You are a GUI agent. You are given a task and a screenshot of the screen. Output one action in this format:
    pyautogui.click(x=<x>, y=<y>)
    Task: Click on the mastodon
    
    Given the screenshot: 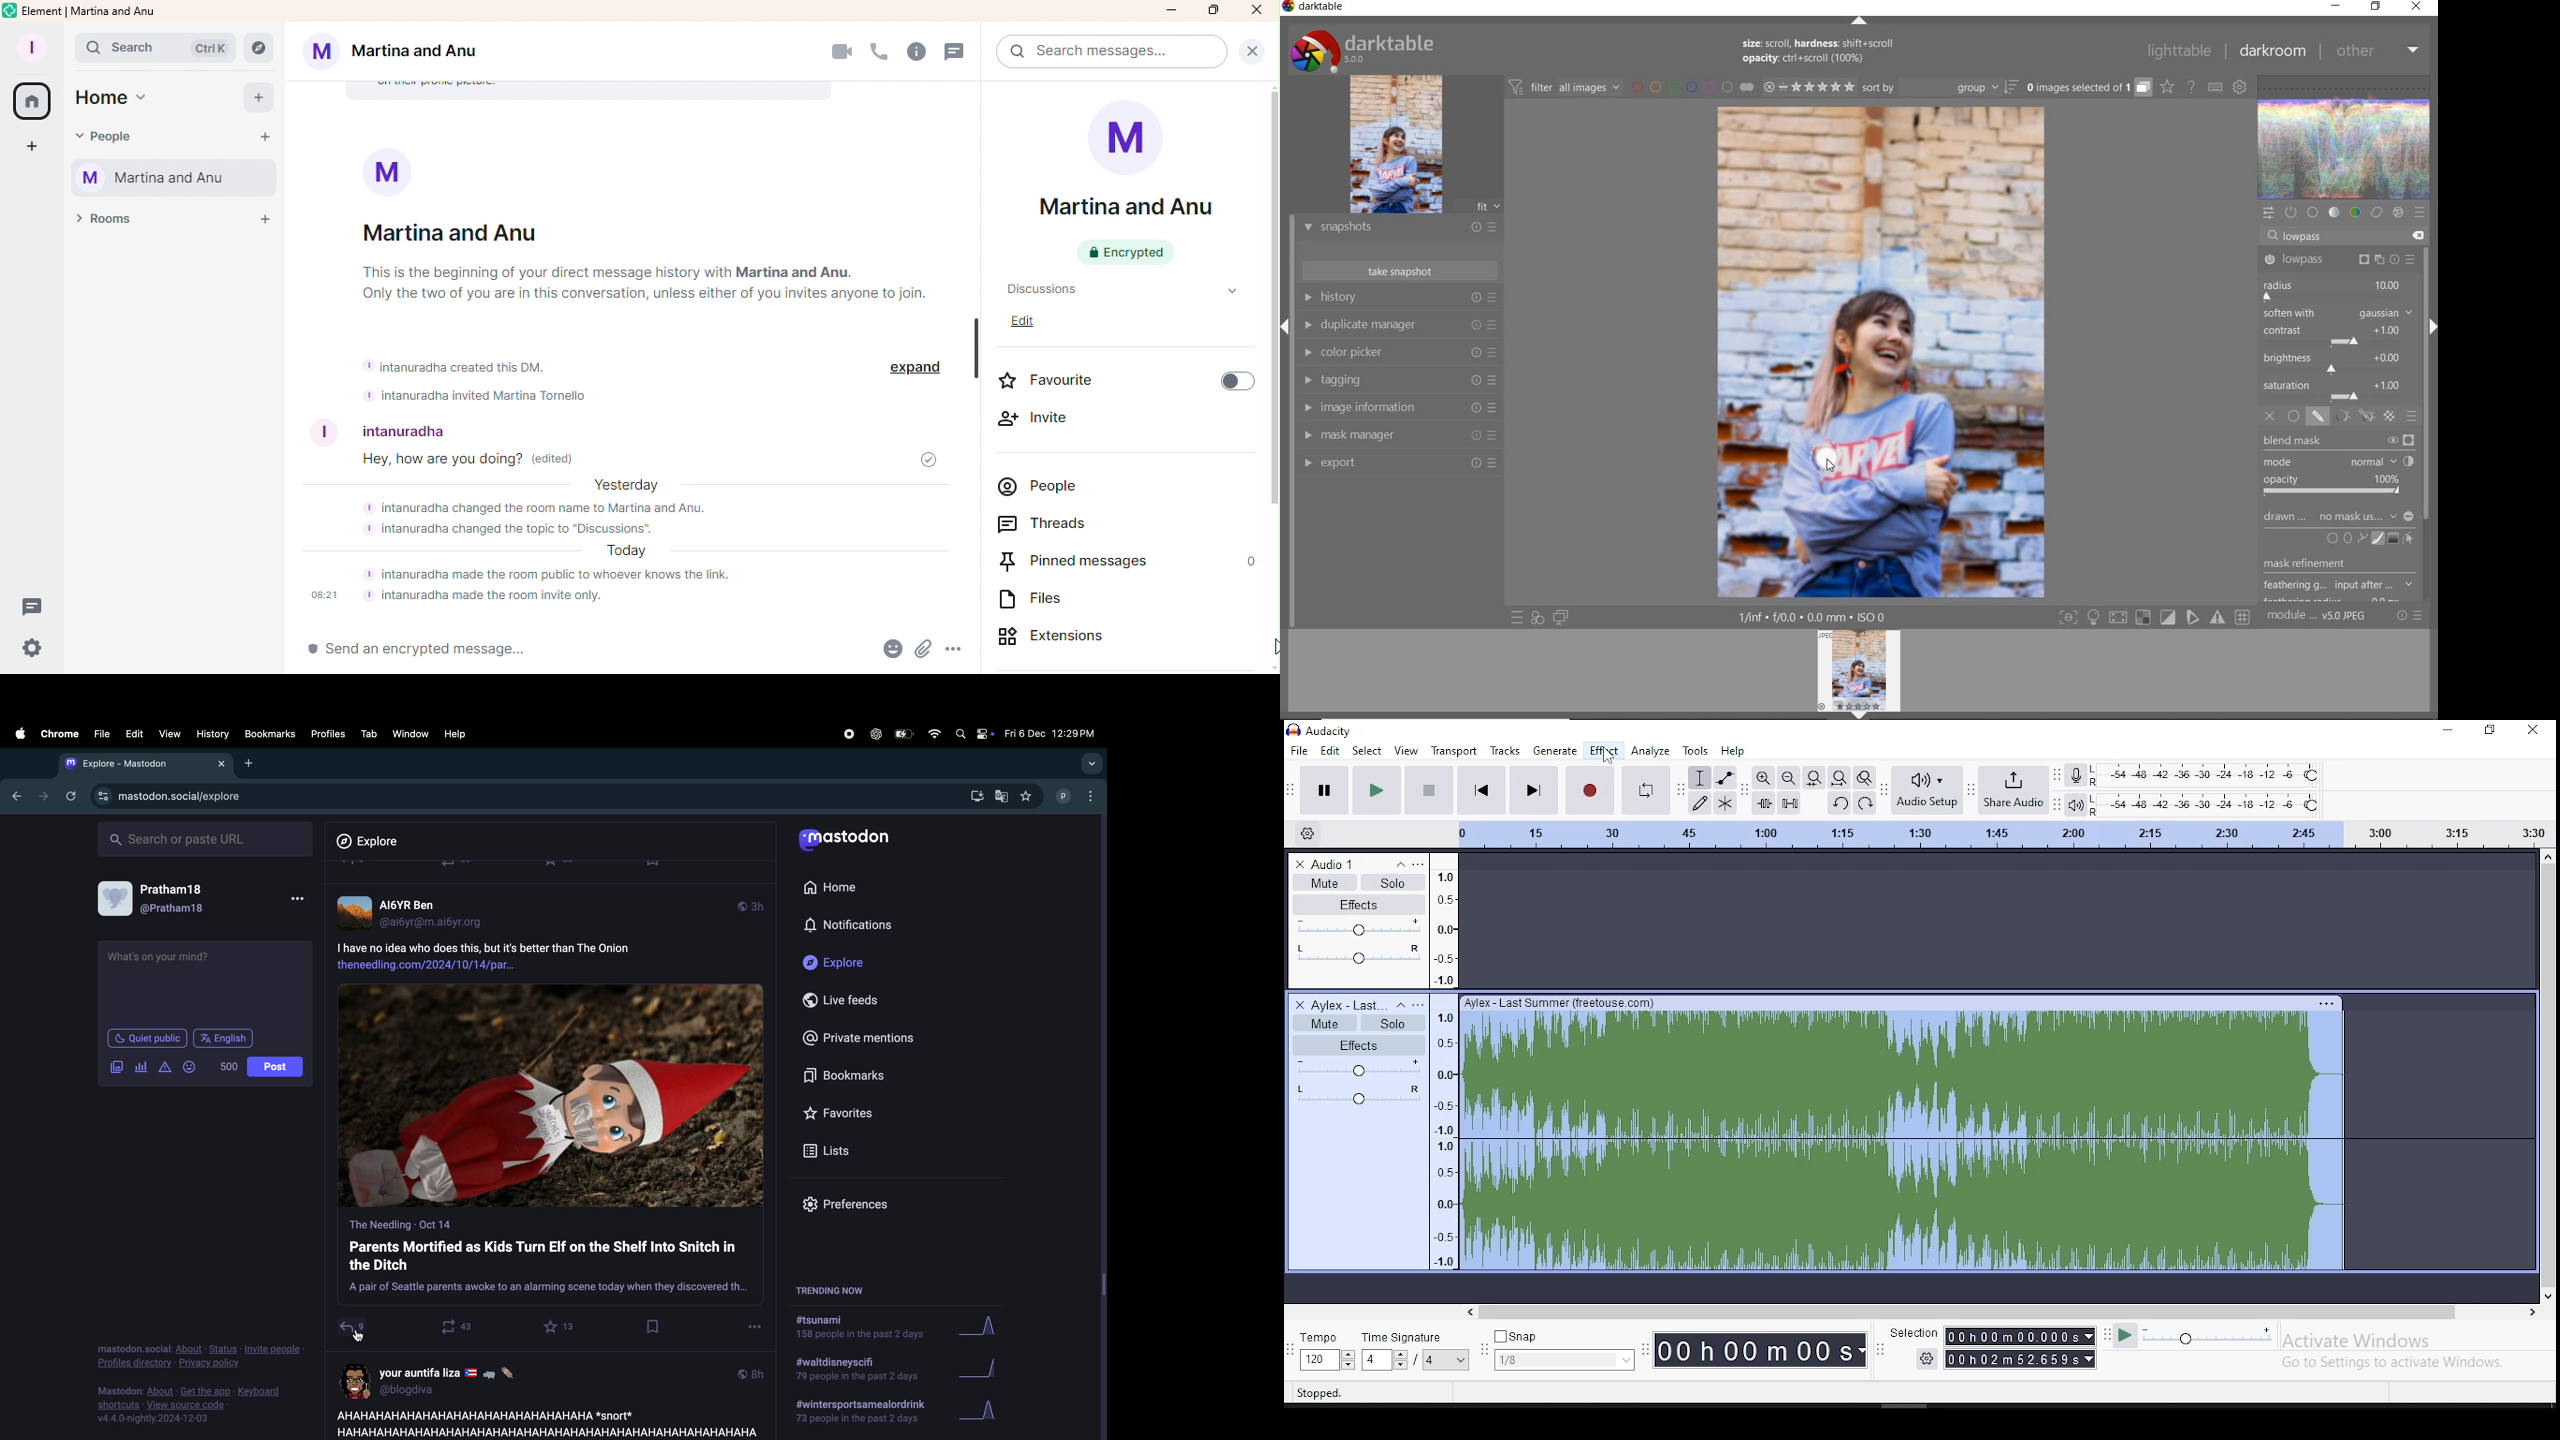 What is the action you would take?
    pyautogui.click(x=848, y=841)
    